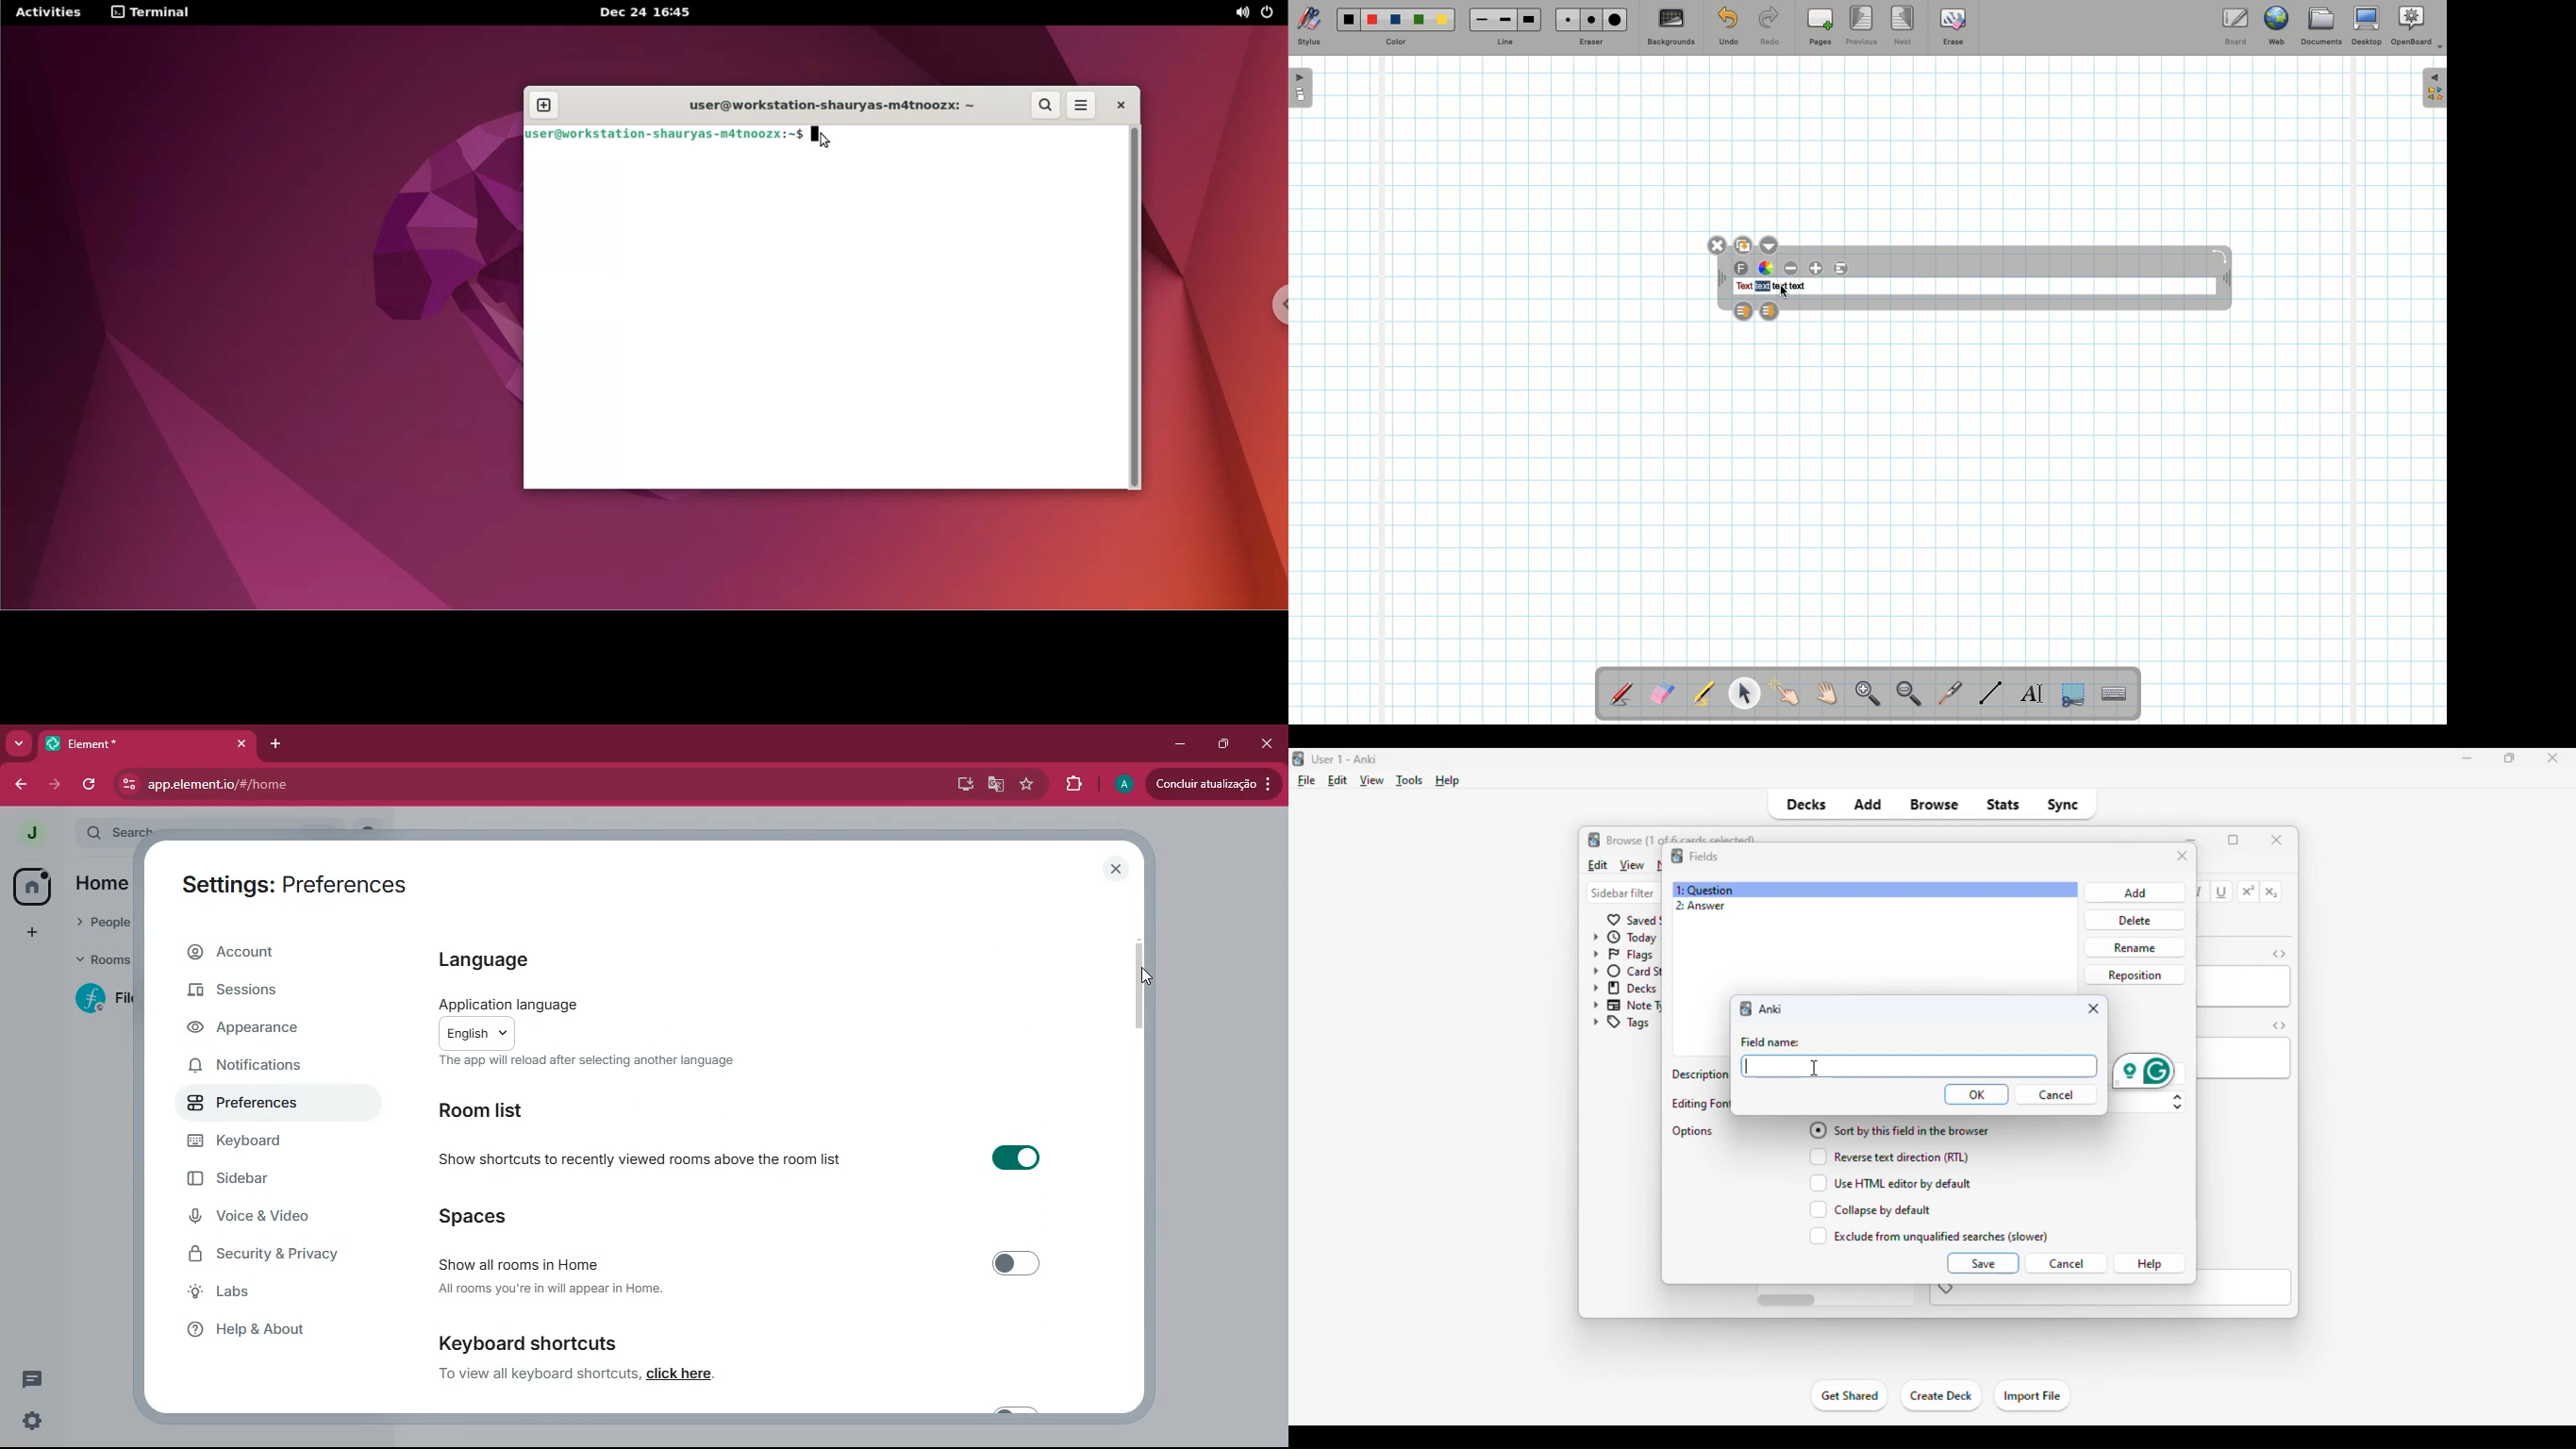 This screenshot has width=2576, height=1456. Describe the element at coordinates (2277, 839) in the screenshot. I see `close` at that location.